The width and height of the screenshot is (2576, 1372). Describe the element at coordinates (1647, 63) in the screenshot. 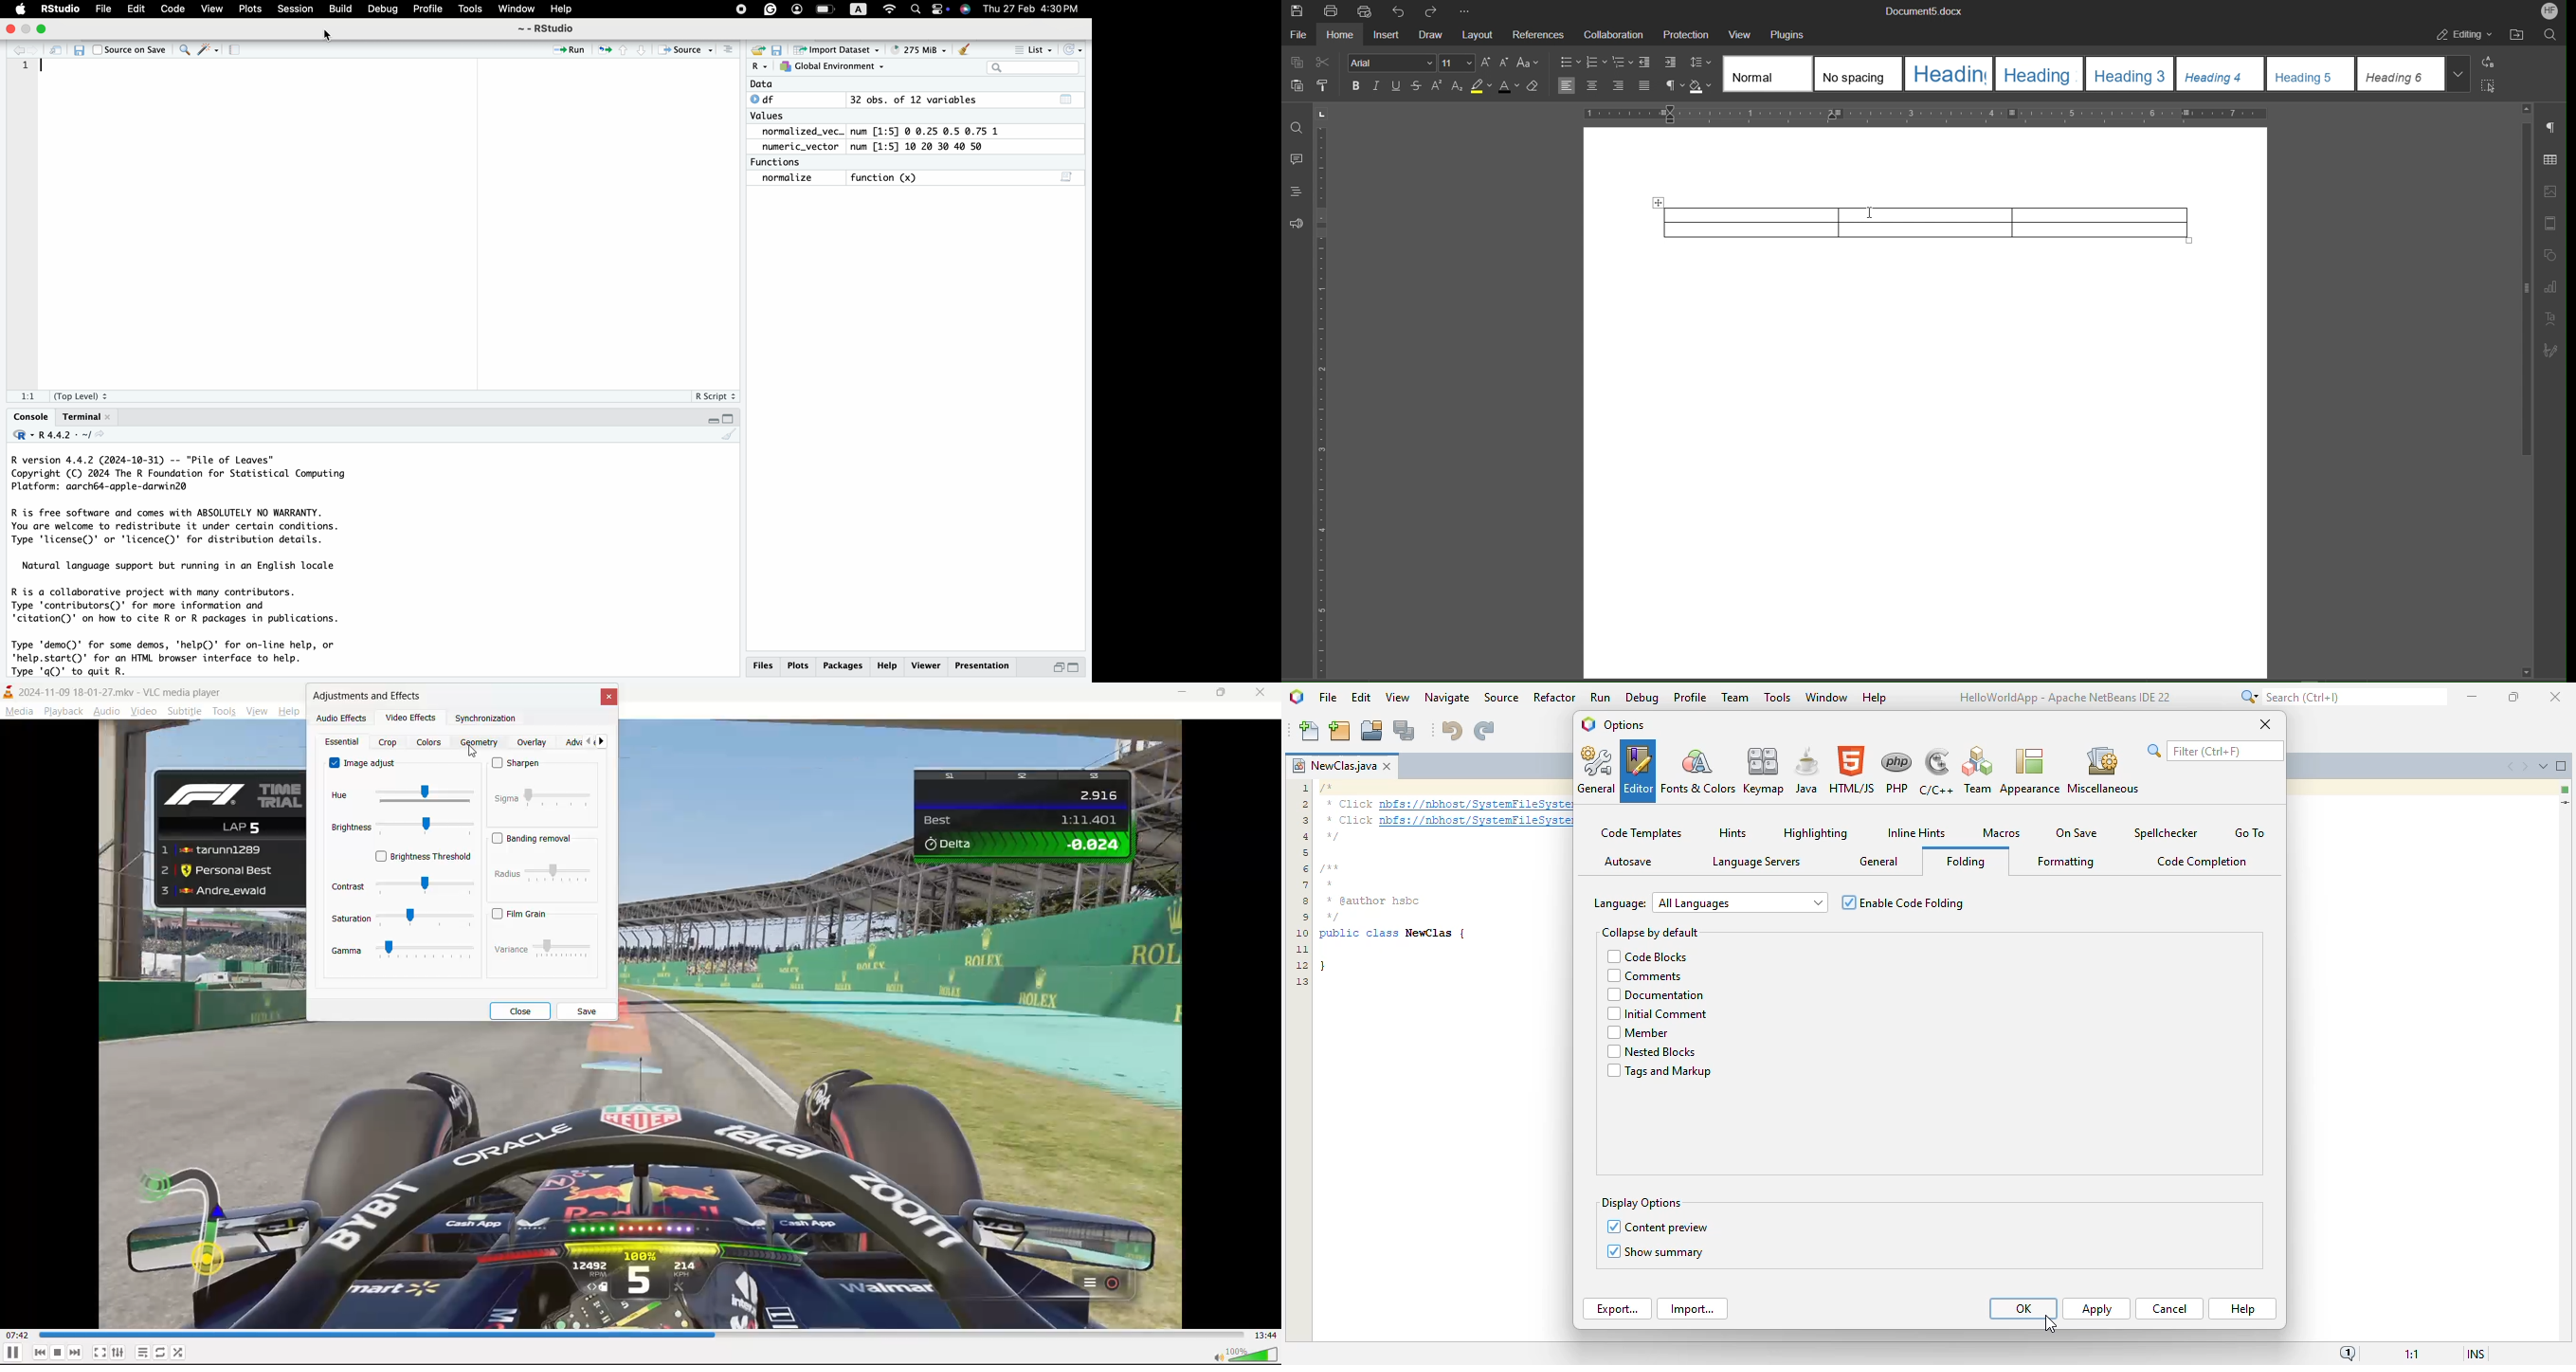

I see `Decrease Indent` at that location.